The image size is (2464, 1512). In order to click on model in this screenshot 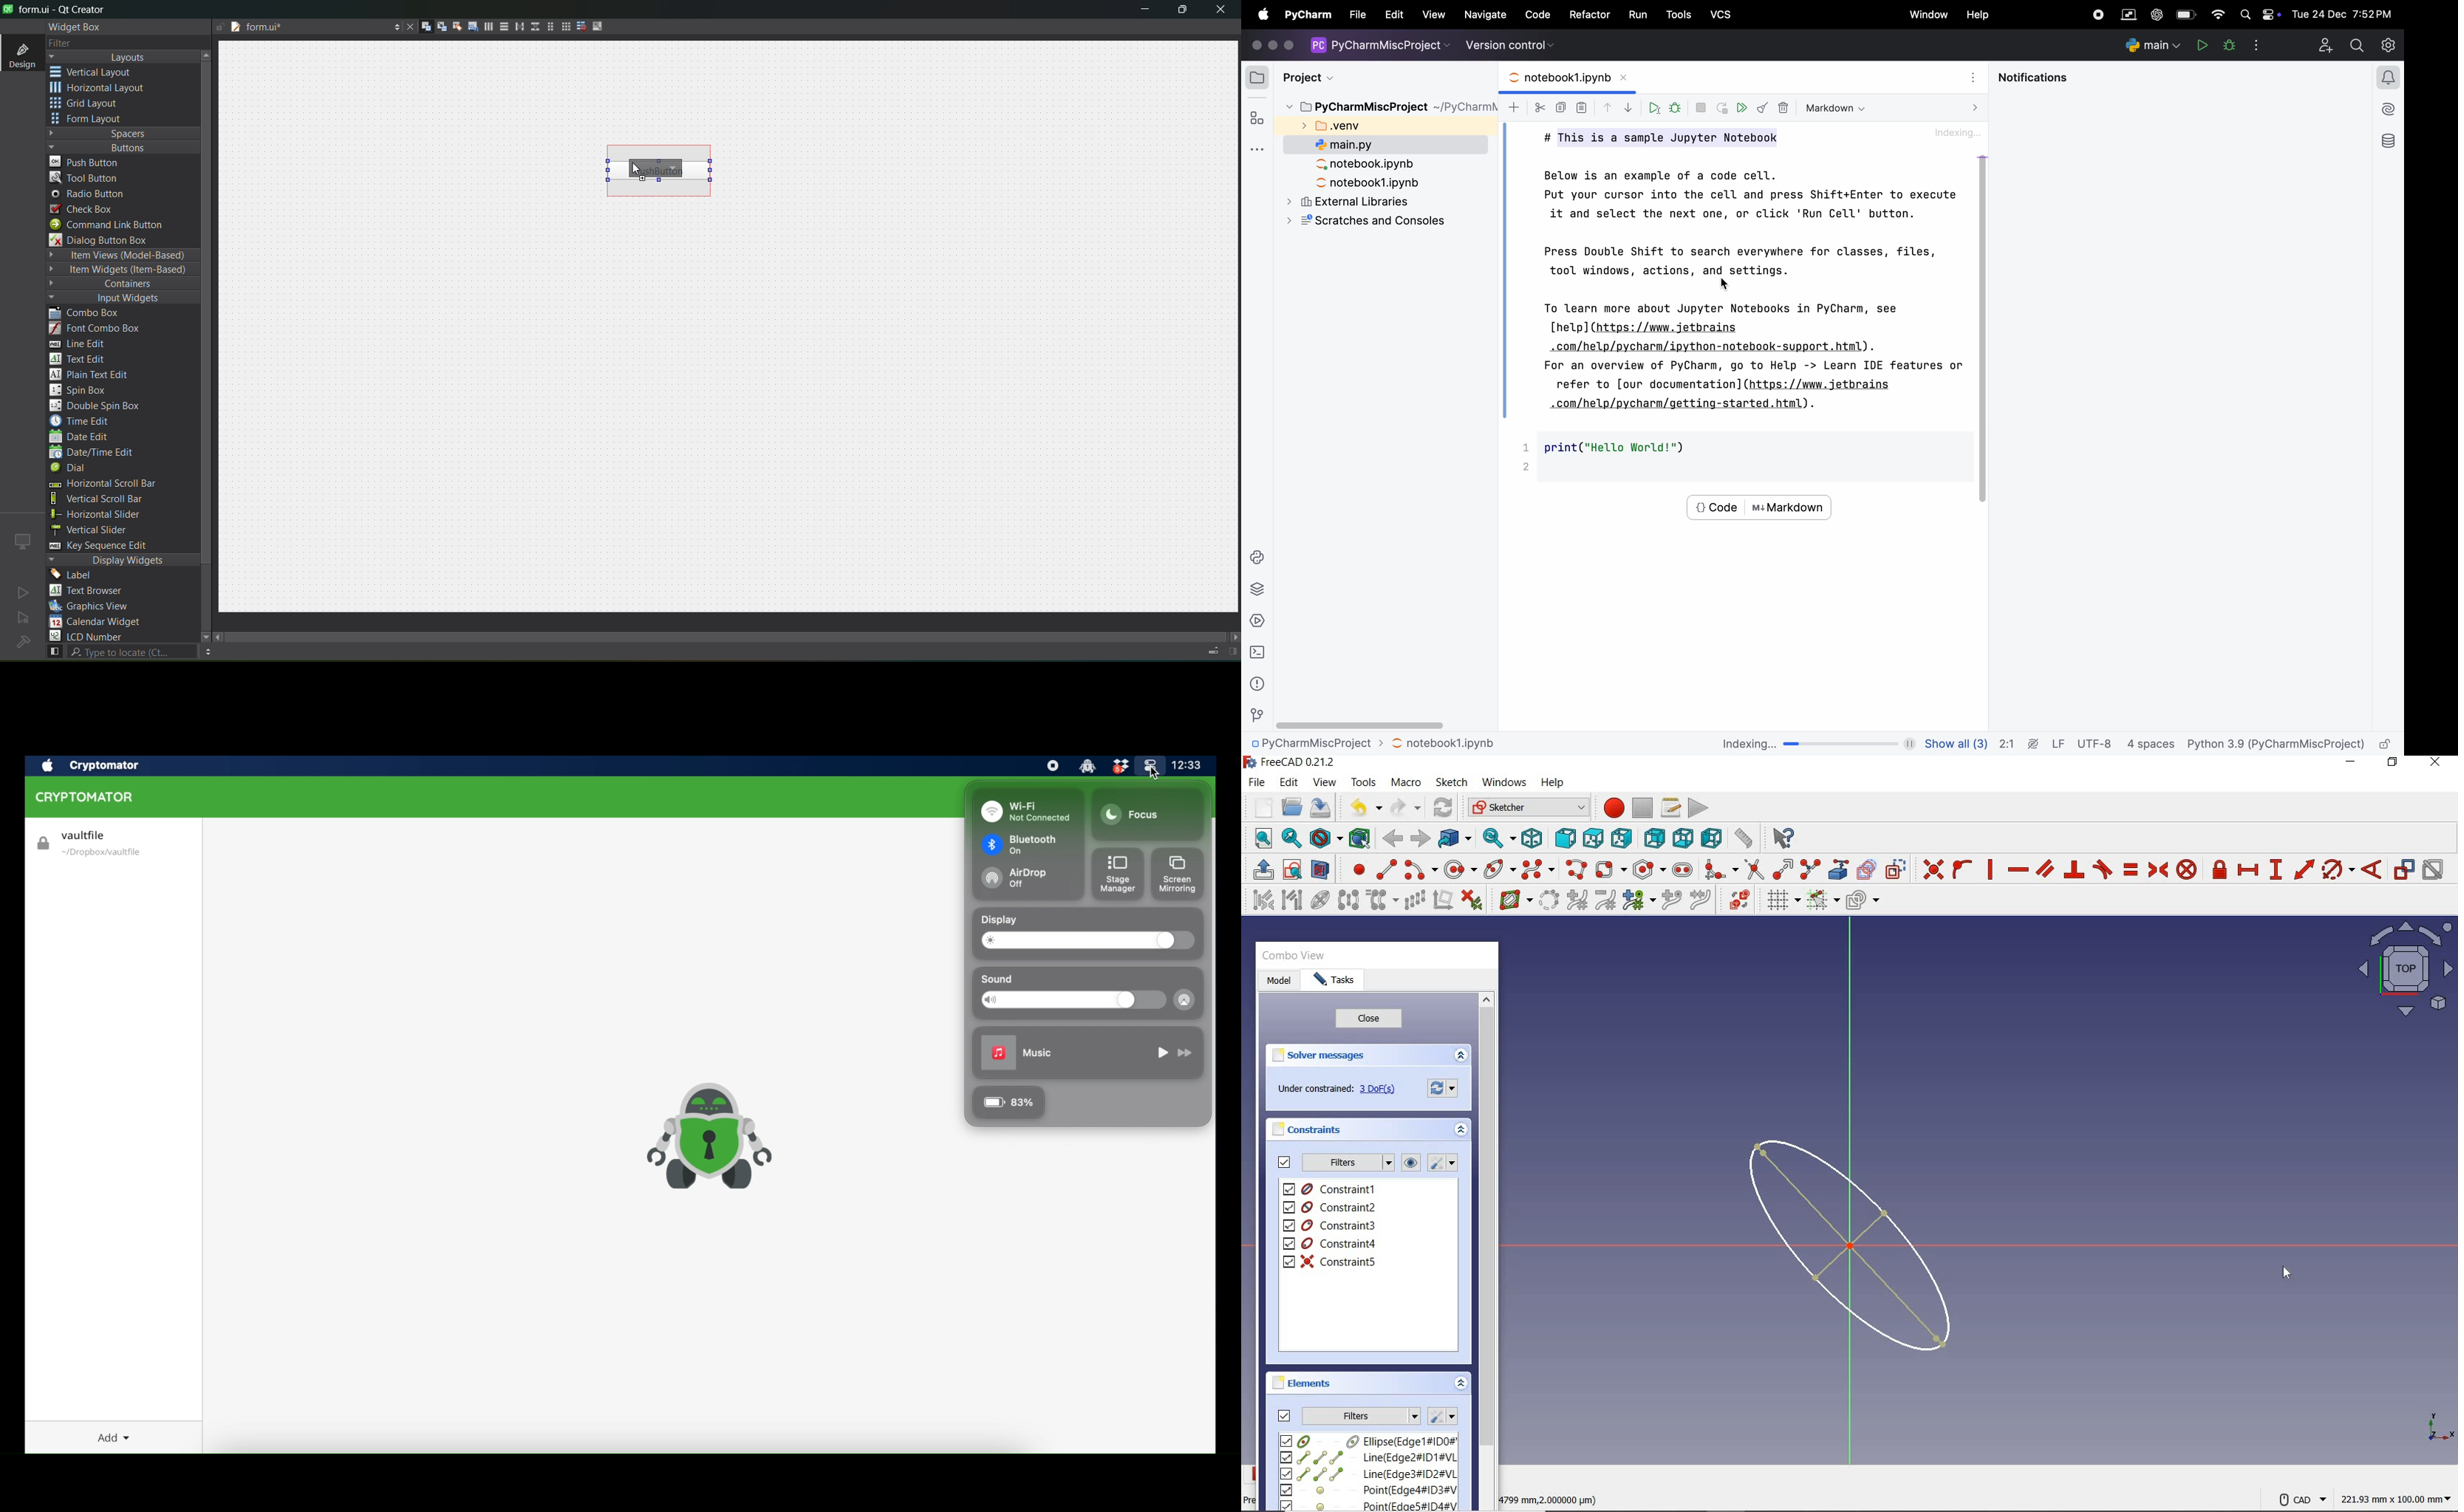, I will do `click(1279, 982)`.